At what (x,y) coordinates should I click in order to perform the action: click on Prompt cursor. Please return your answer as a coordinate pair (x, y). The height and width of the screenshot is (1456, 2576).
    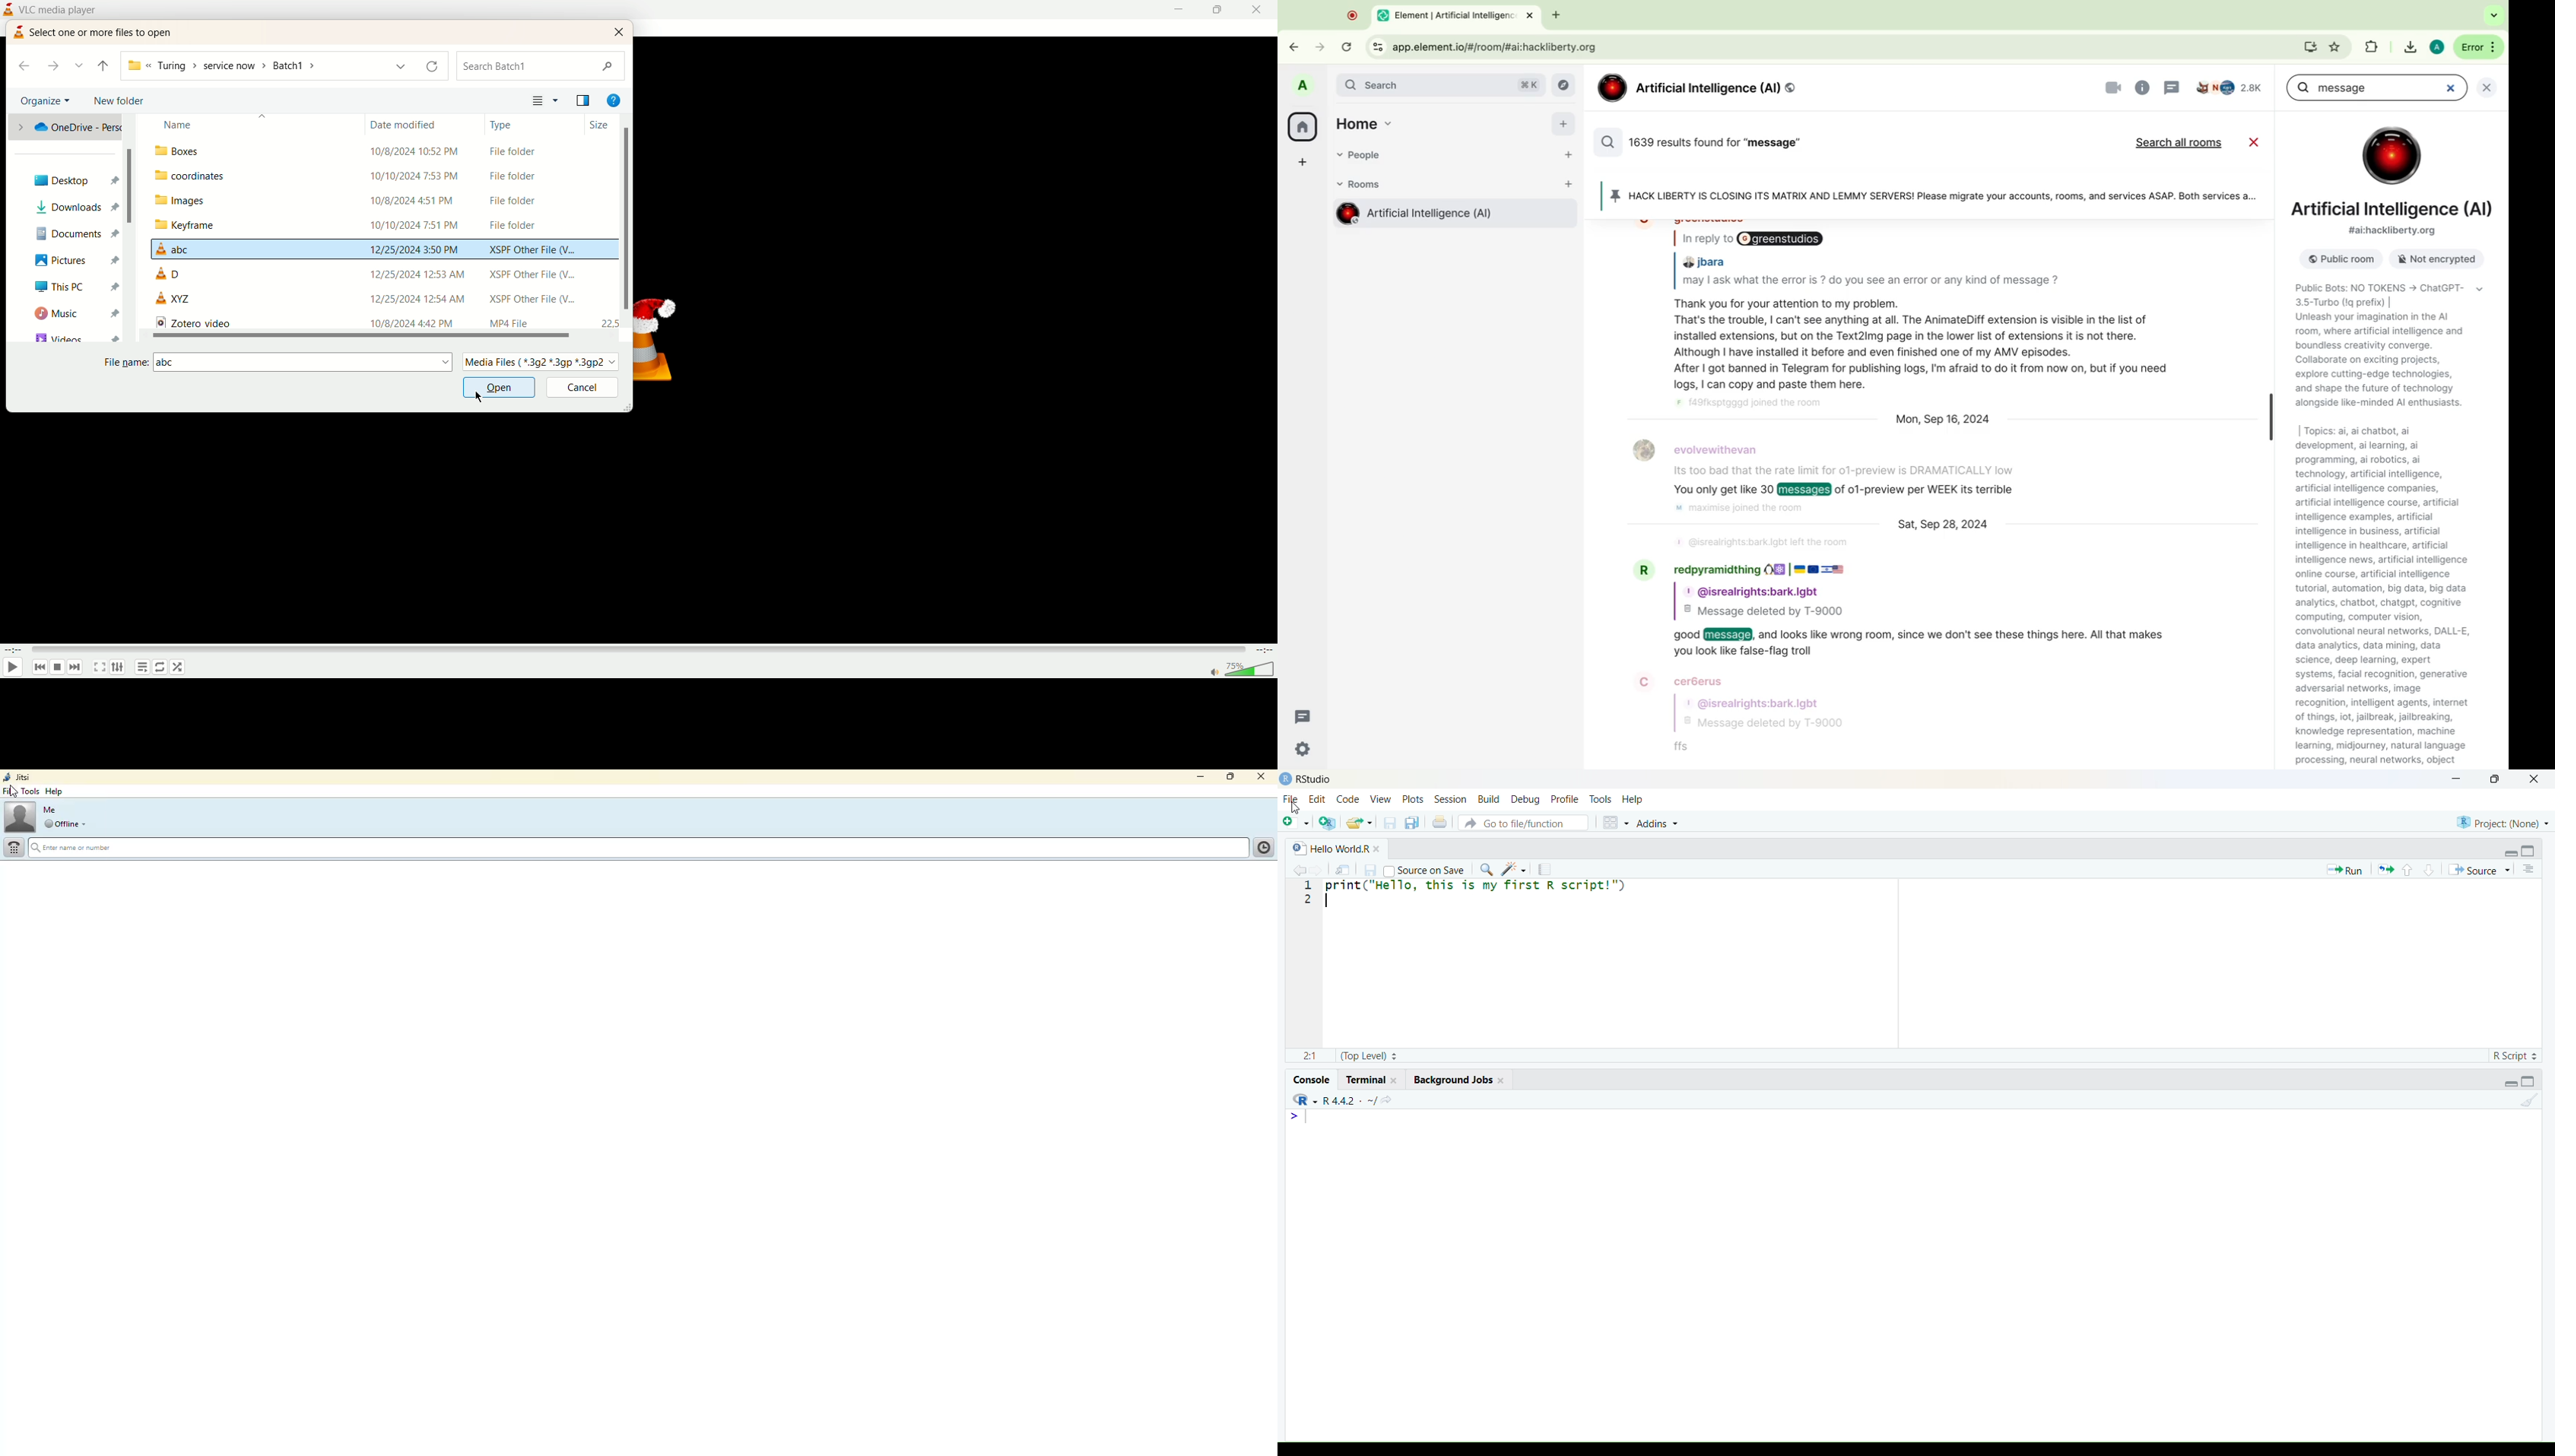
    Looking at the image, I should click on (1293, 1115).